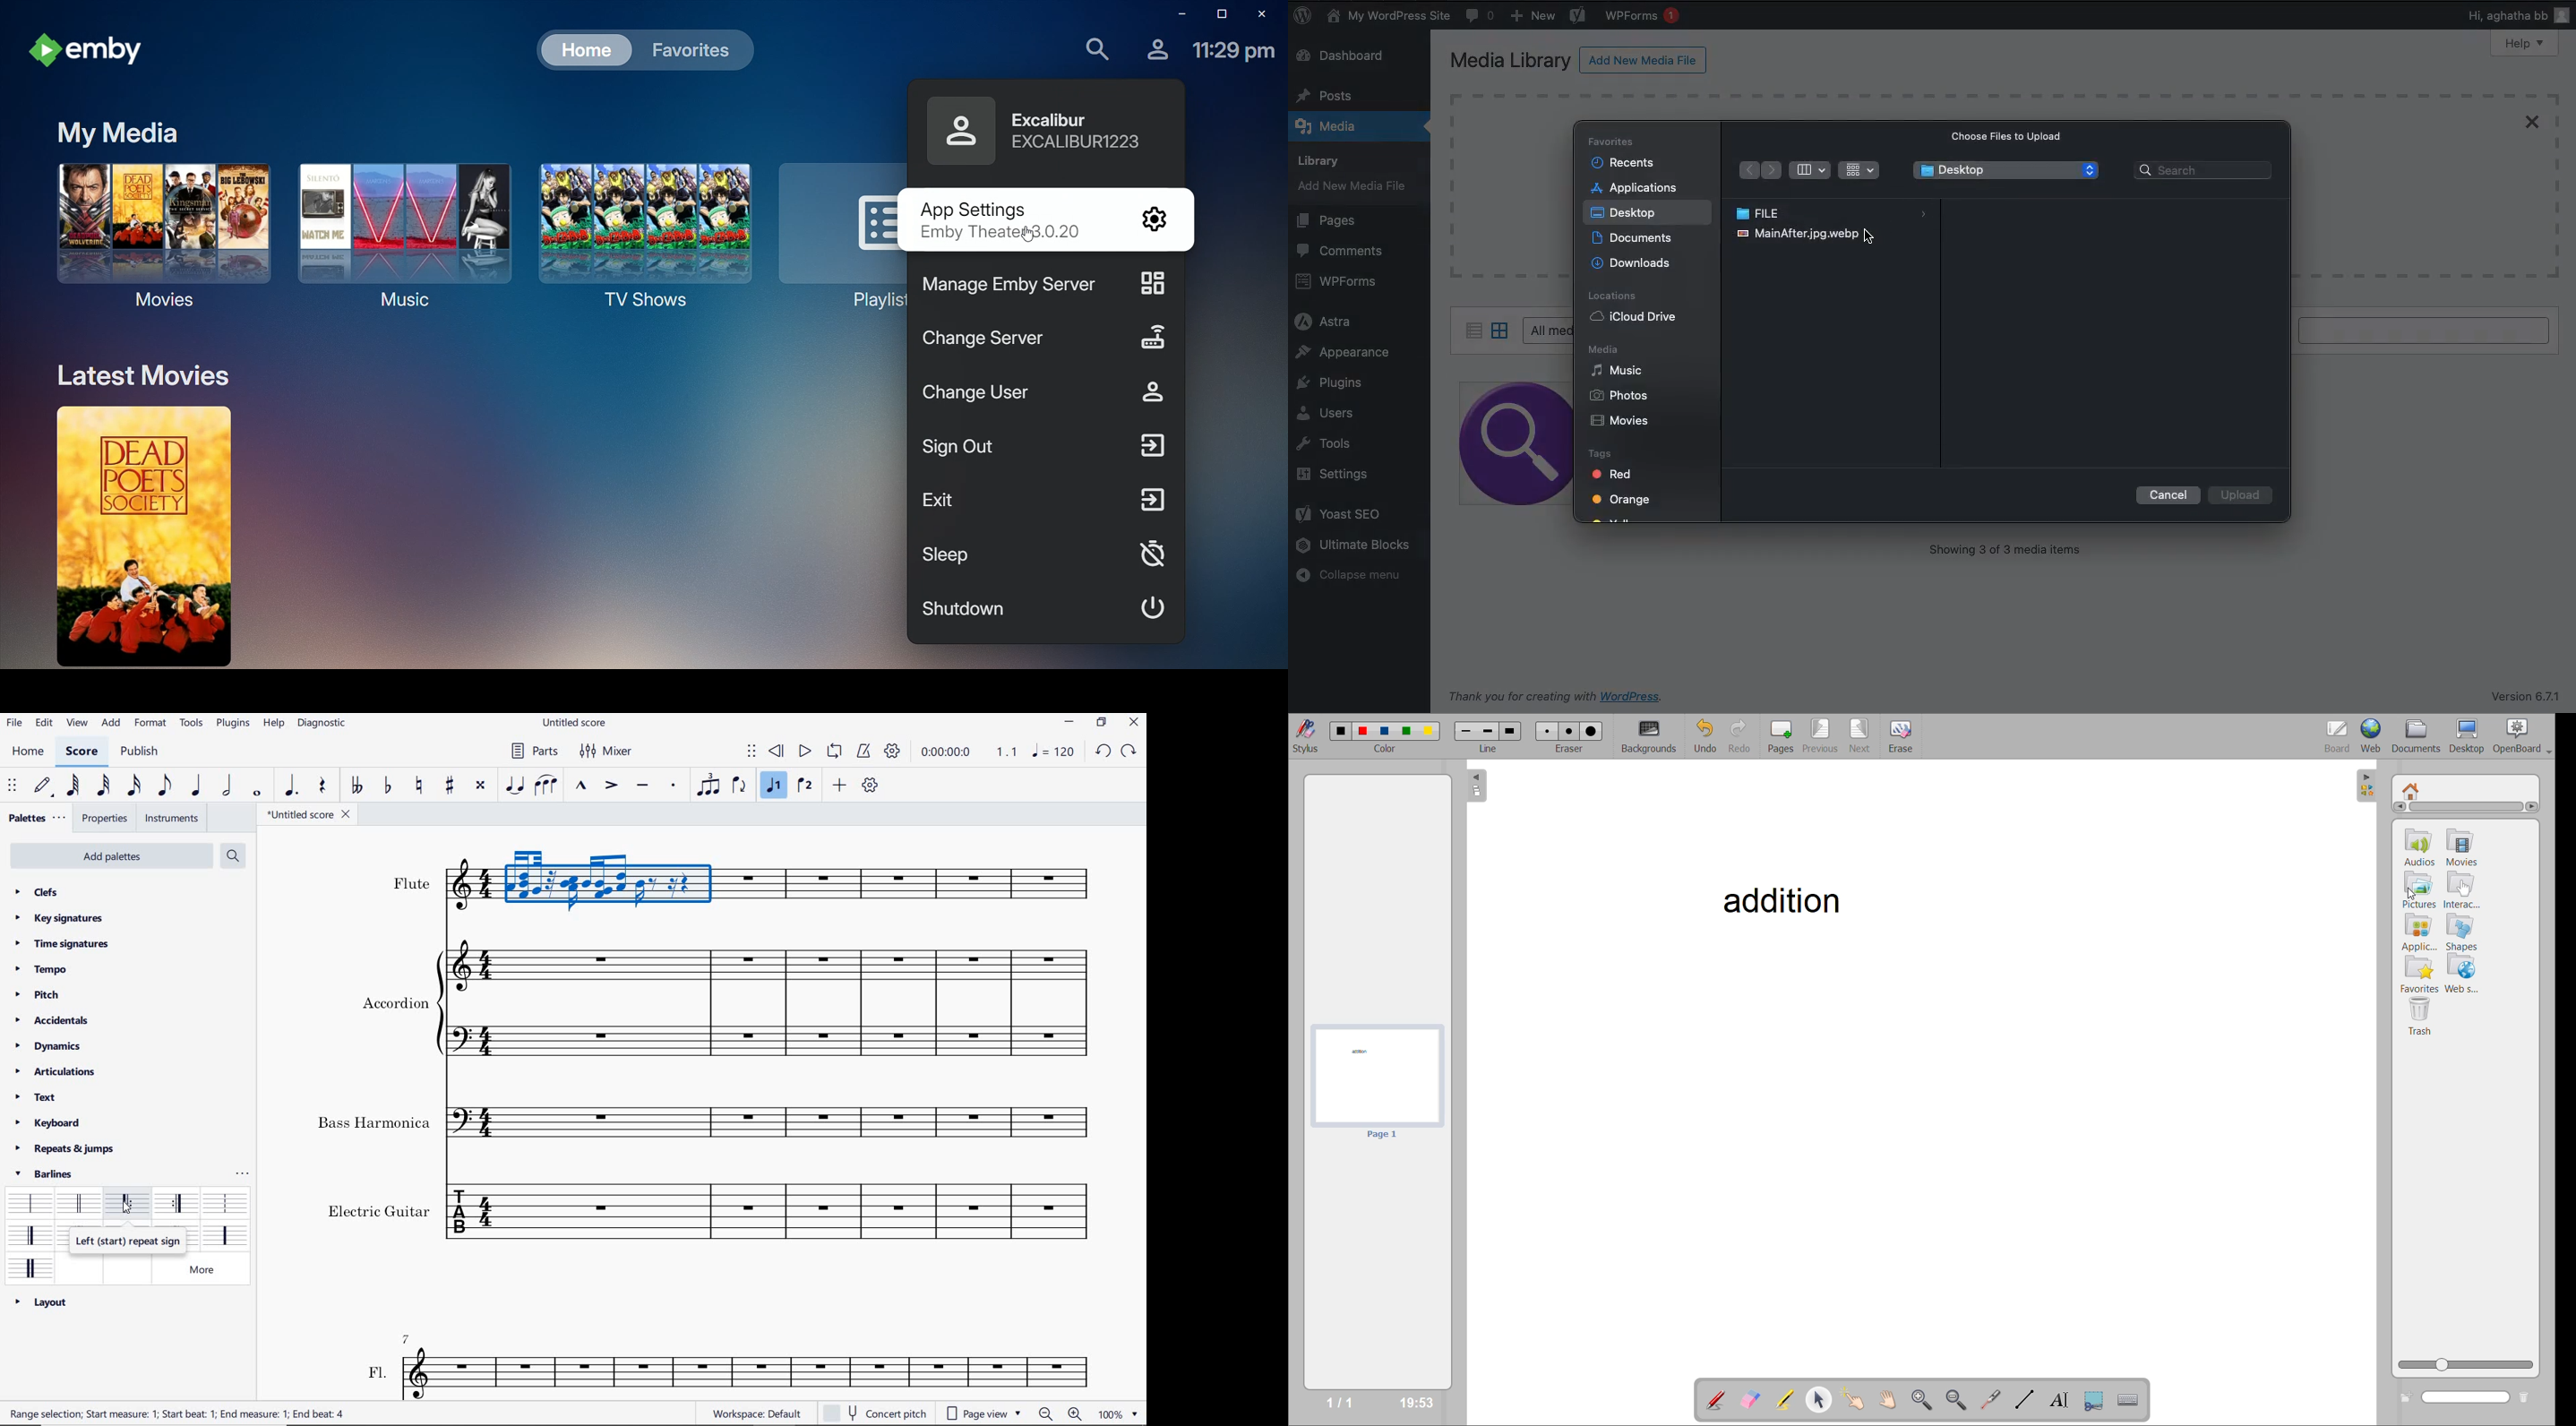 This screenshot has width=2576, height=1428. I want to click on more, so click(208, 1270).